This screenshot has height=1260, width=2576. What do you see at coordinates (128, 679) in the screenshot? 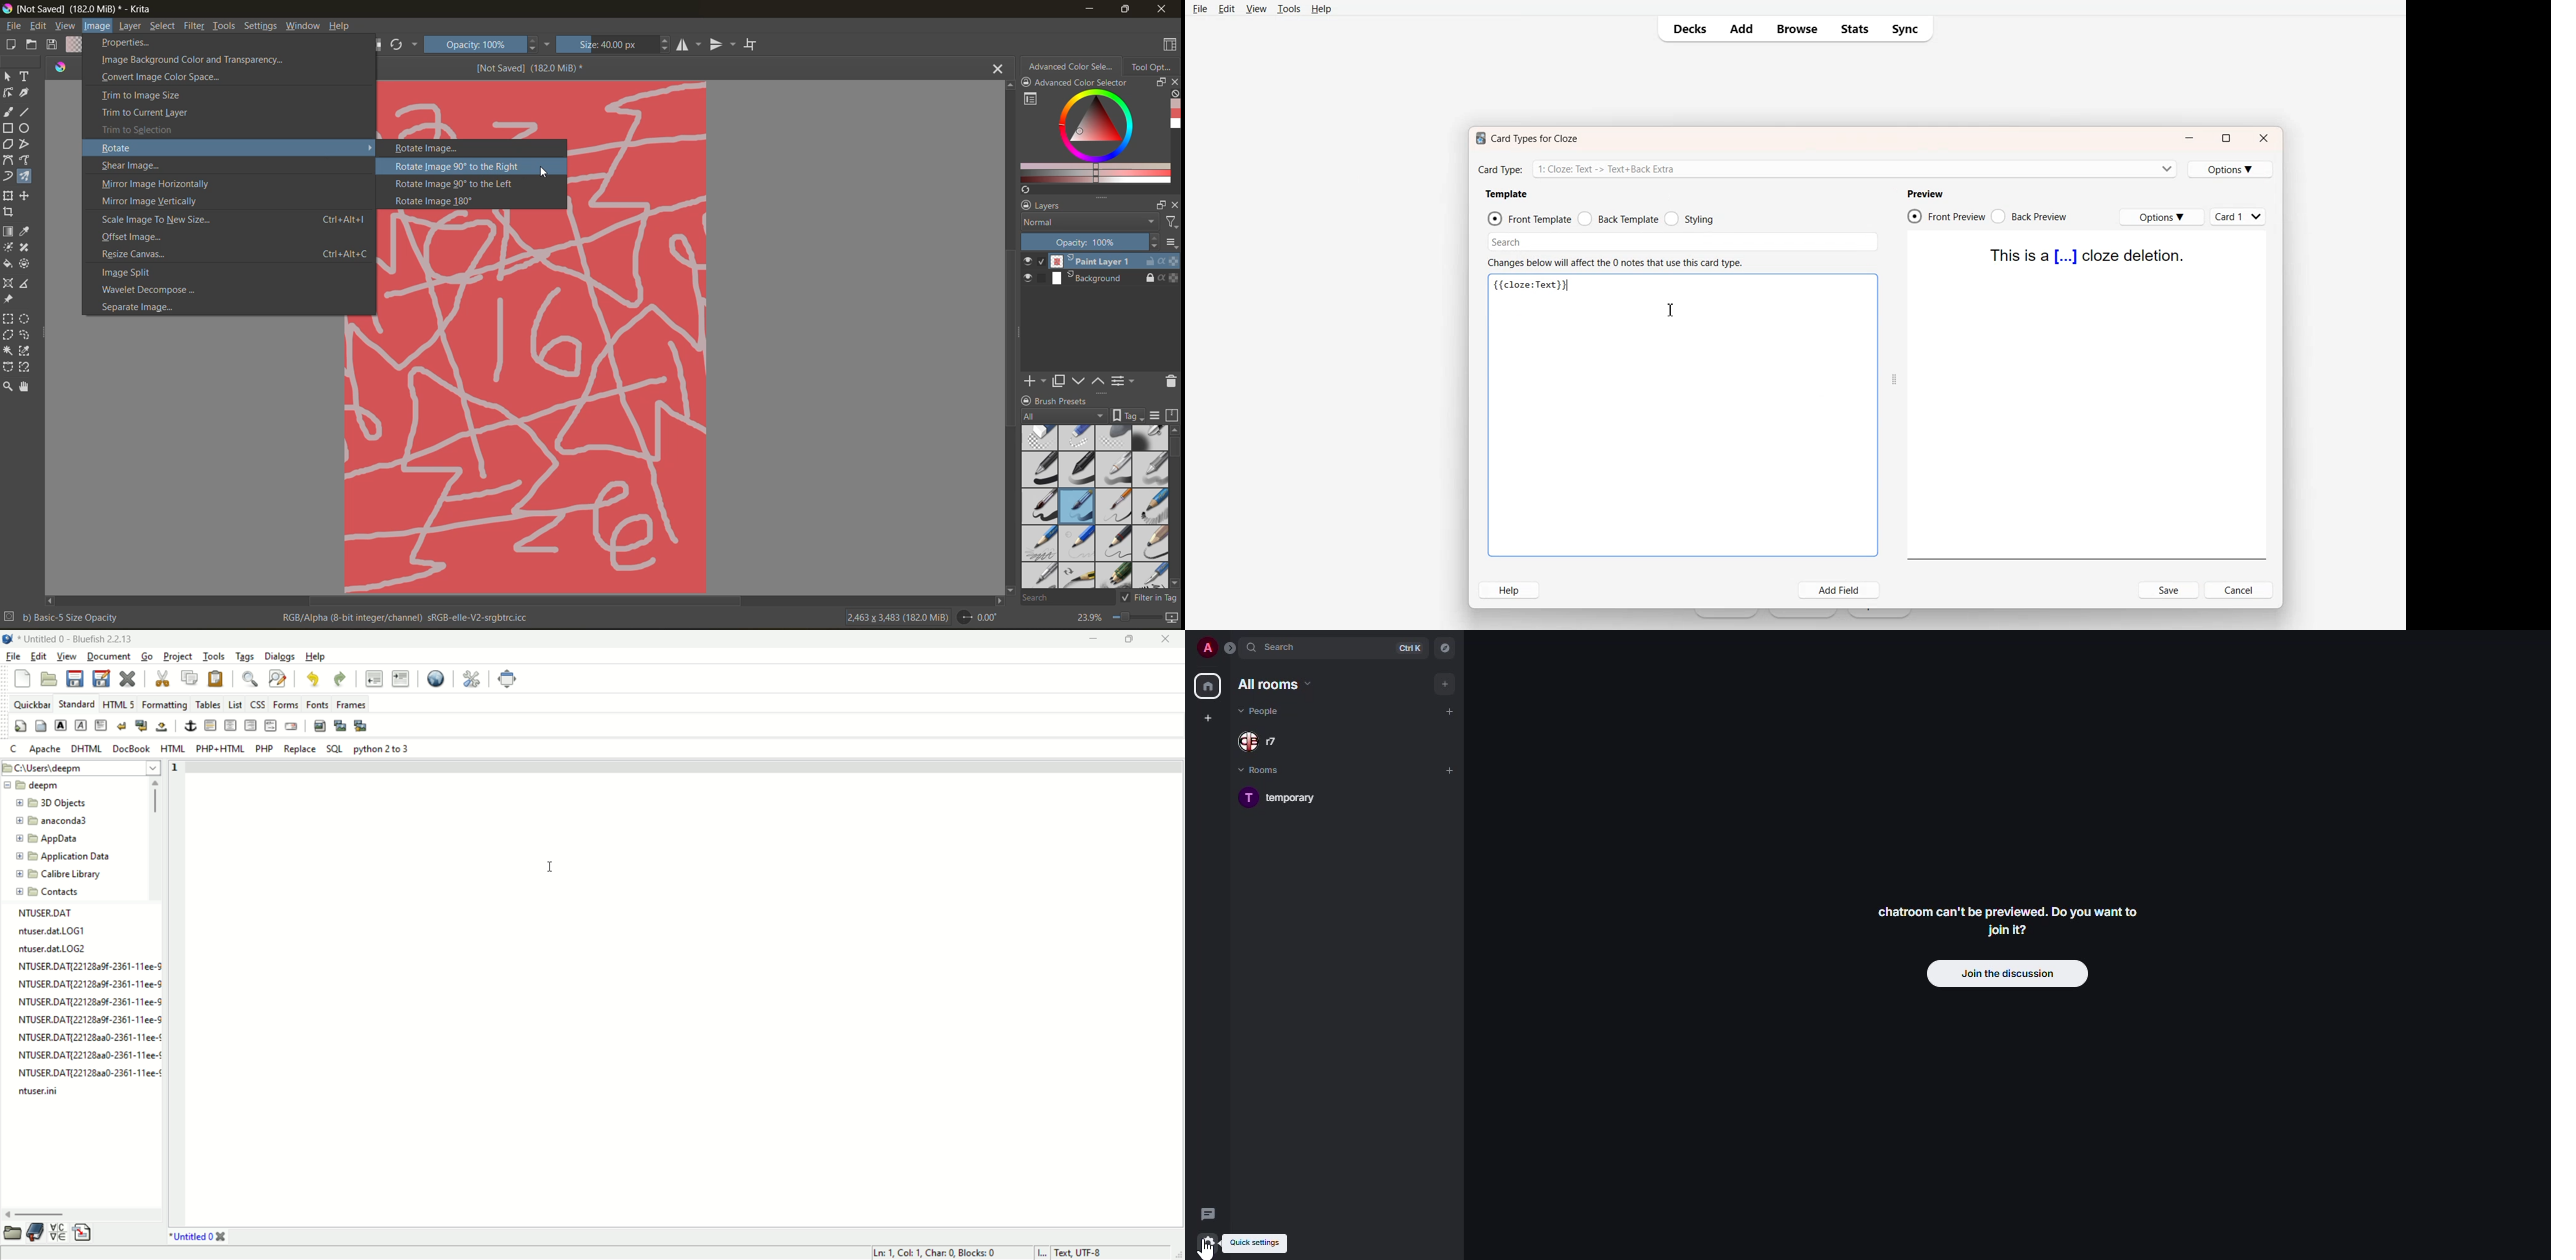
I see `close current file` at bounding box center [128, 679].